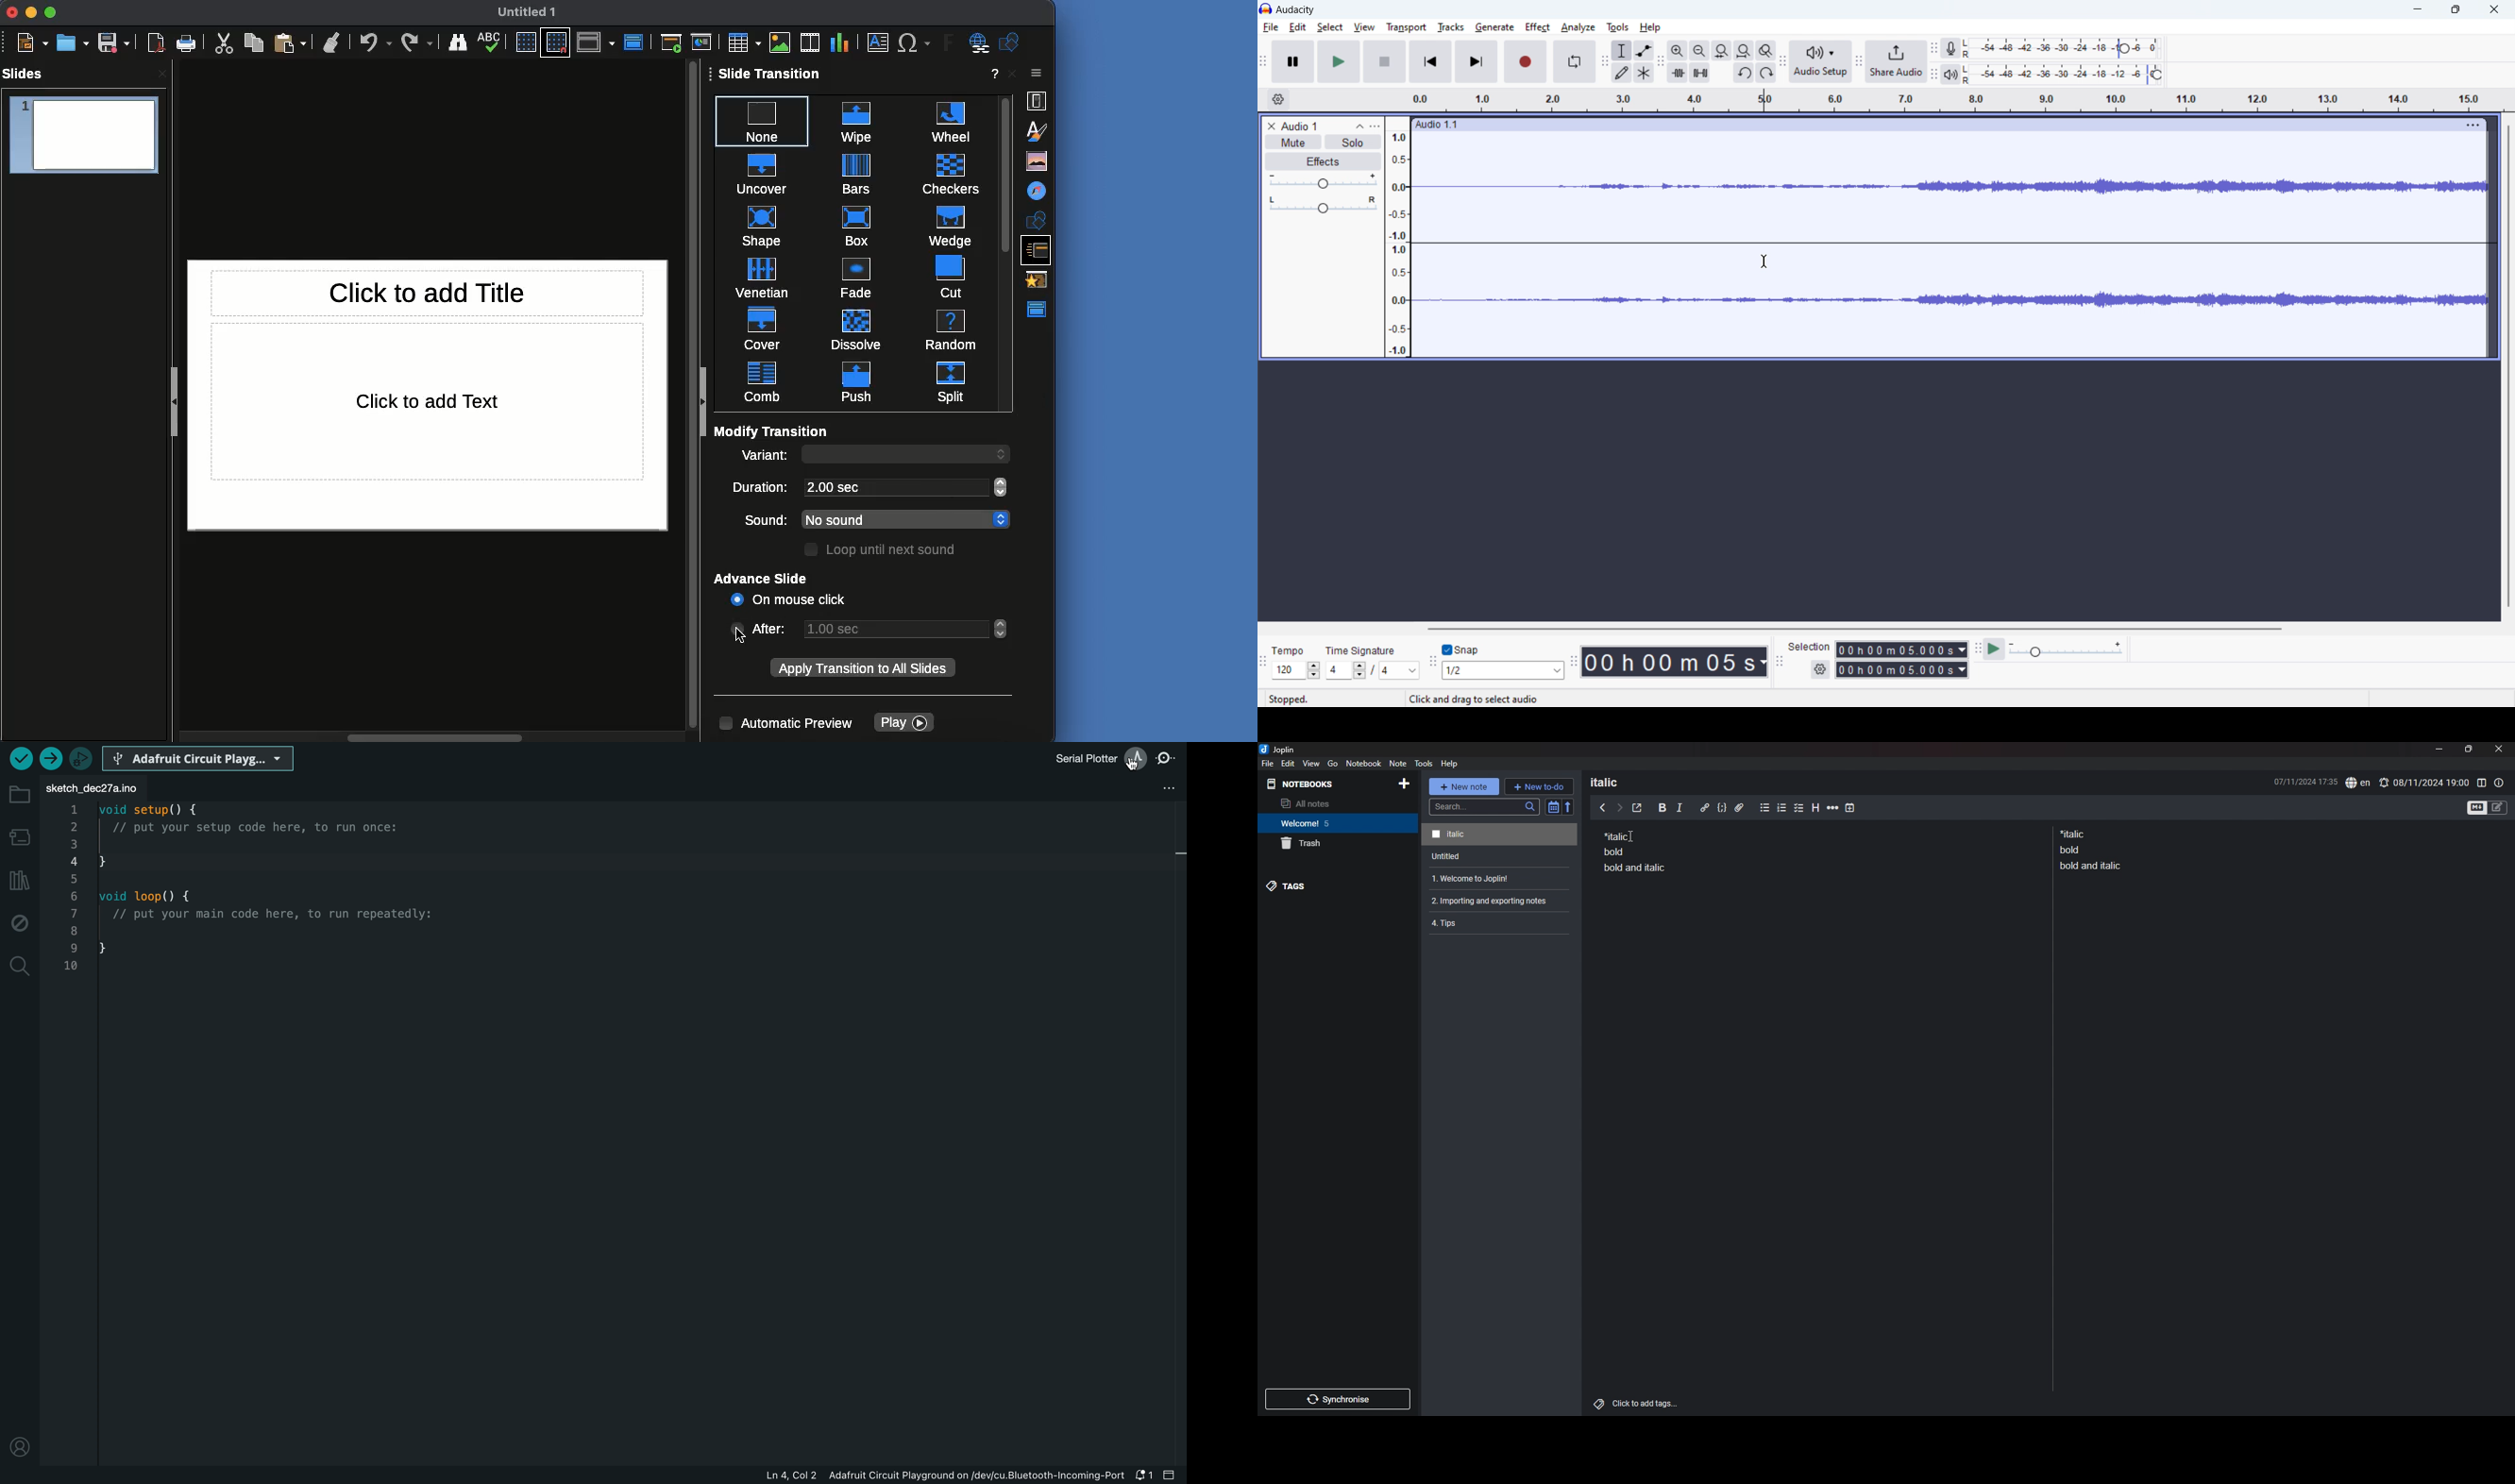 Image resolution: width=2520 pixels, height=1484 pixels. Describe the element at coordinates (763, 489) in the screenshot. I see `Duration` at that location.